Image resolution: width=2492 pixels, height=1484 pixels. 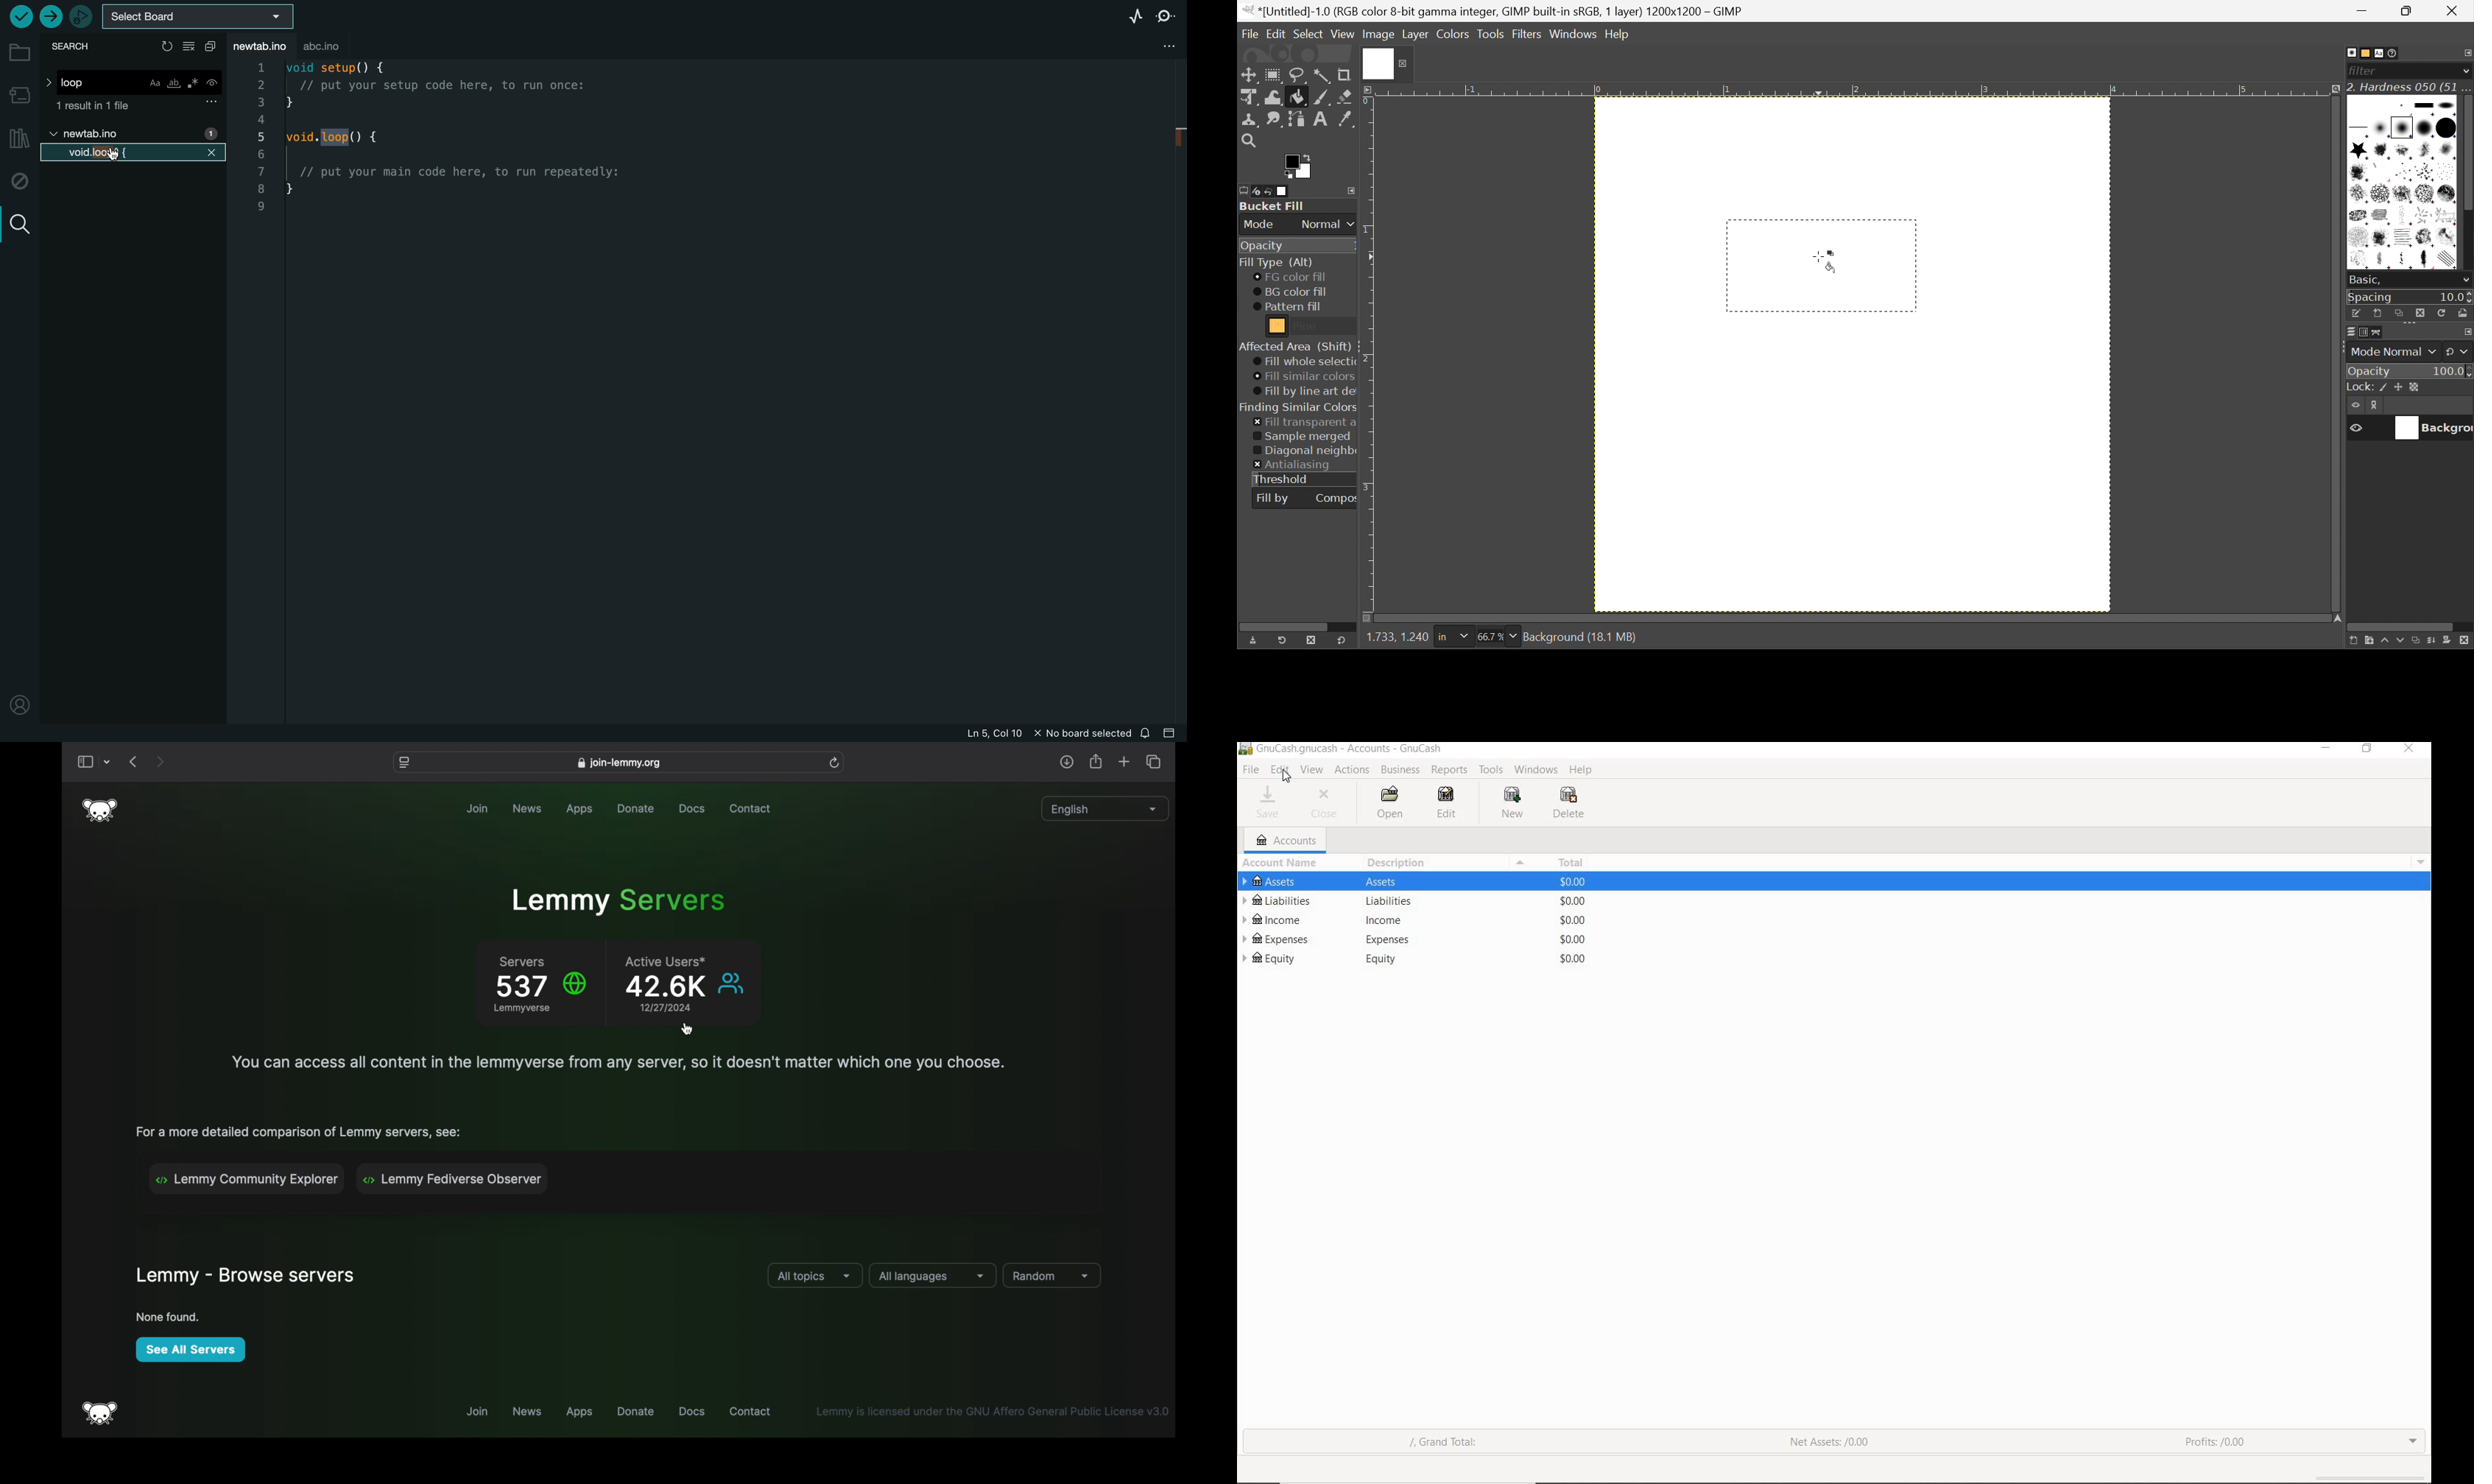 What do you see at coordinates (1514, 636) in the screenshot?
I see `Drop down` at bounding box center [1514, 636].